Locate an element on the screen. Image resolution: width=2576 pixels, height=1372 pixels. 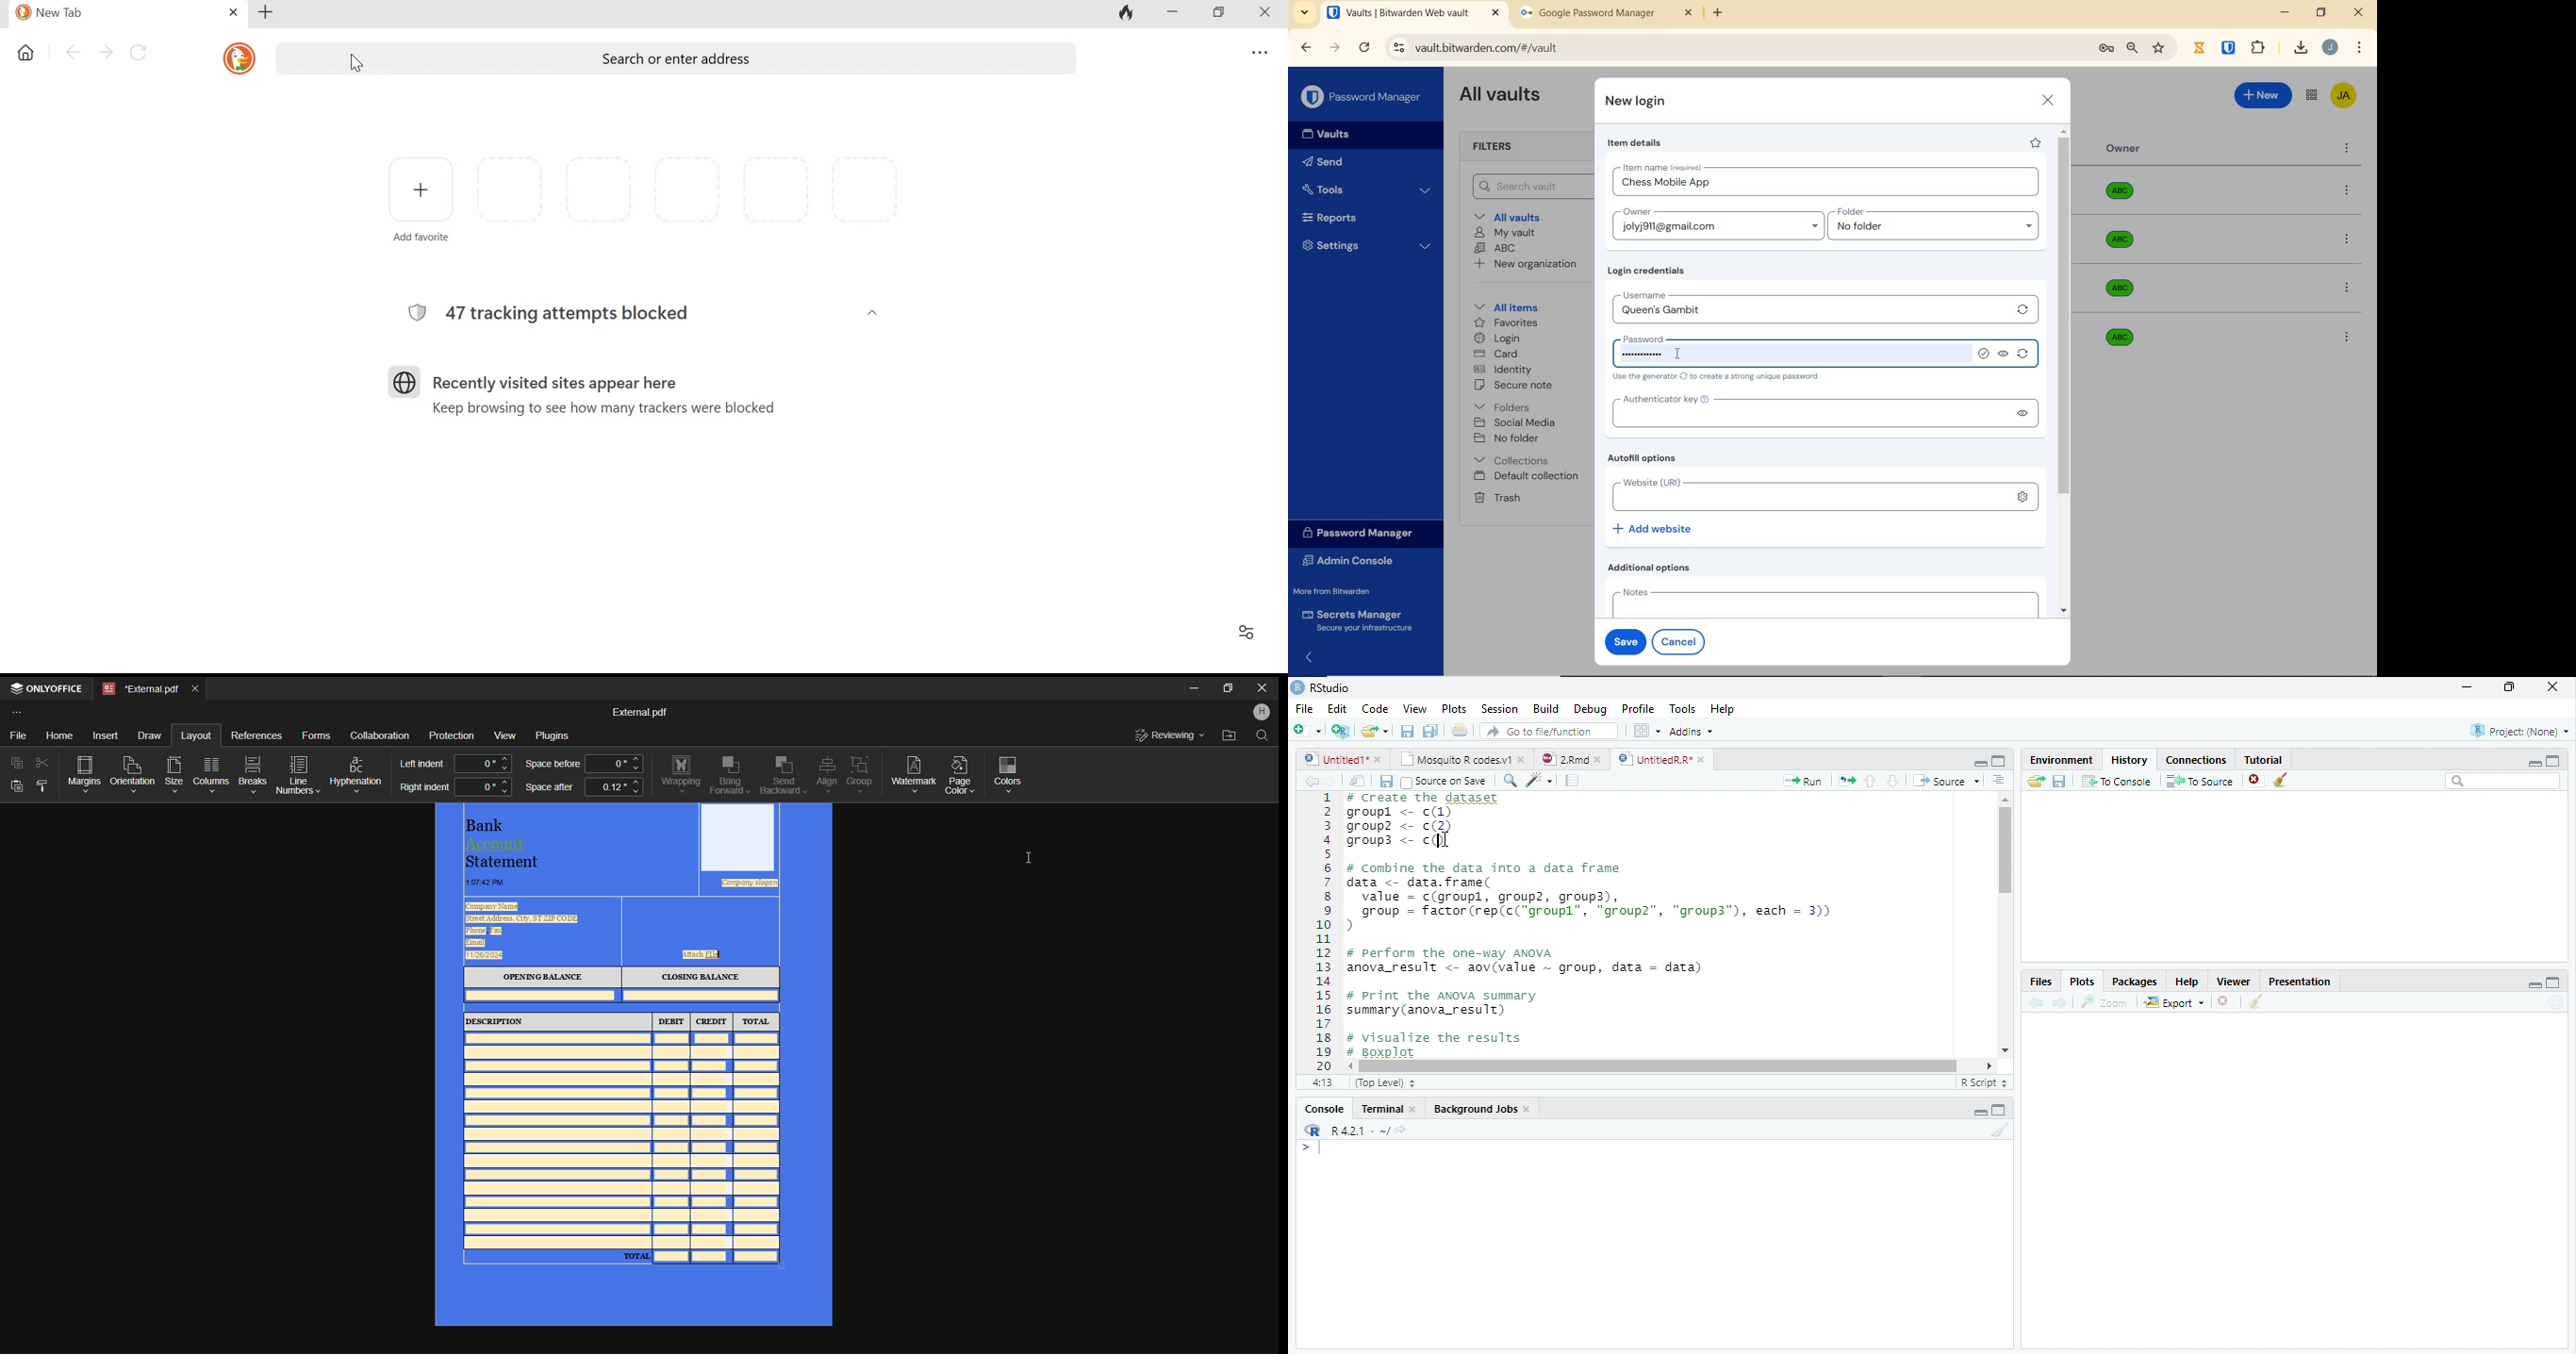
My Vault is located at coordinates (1505, 232).